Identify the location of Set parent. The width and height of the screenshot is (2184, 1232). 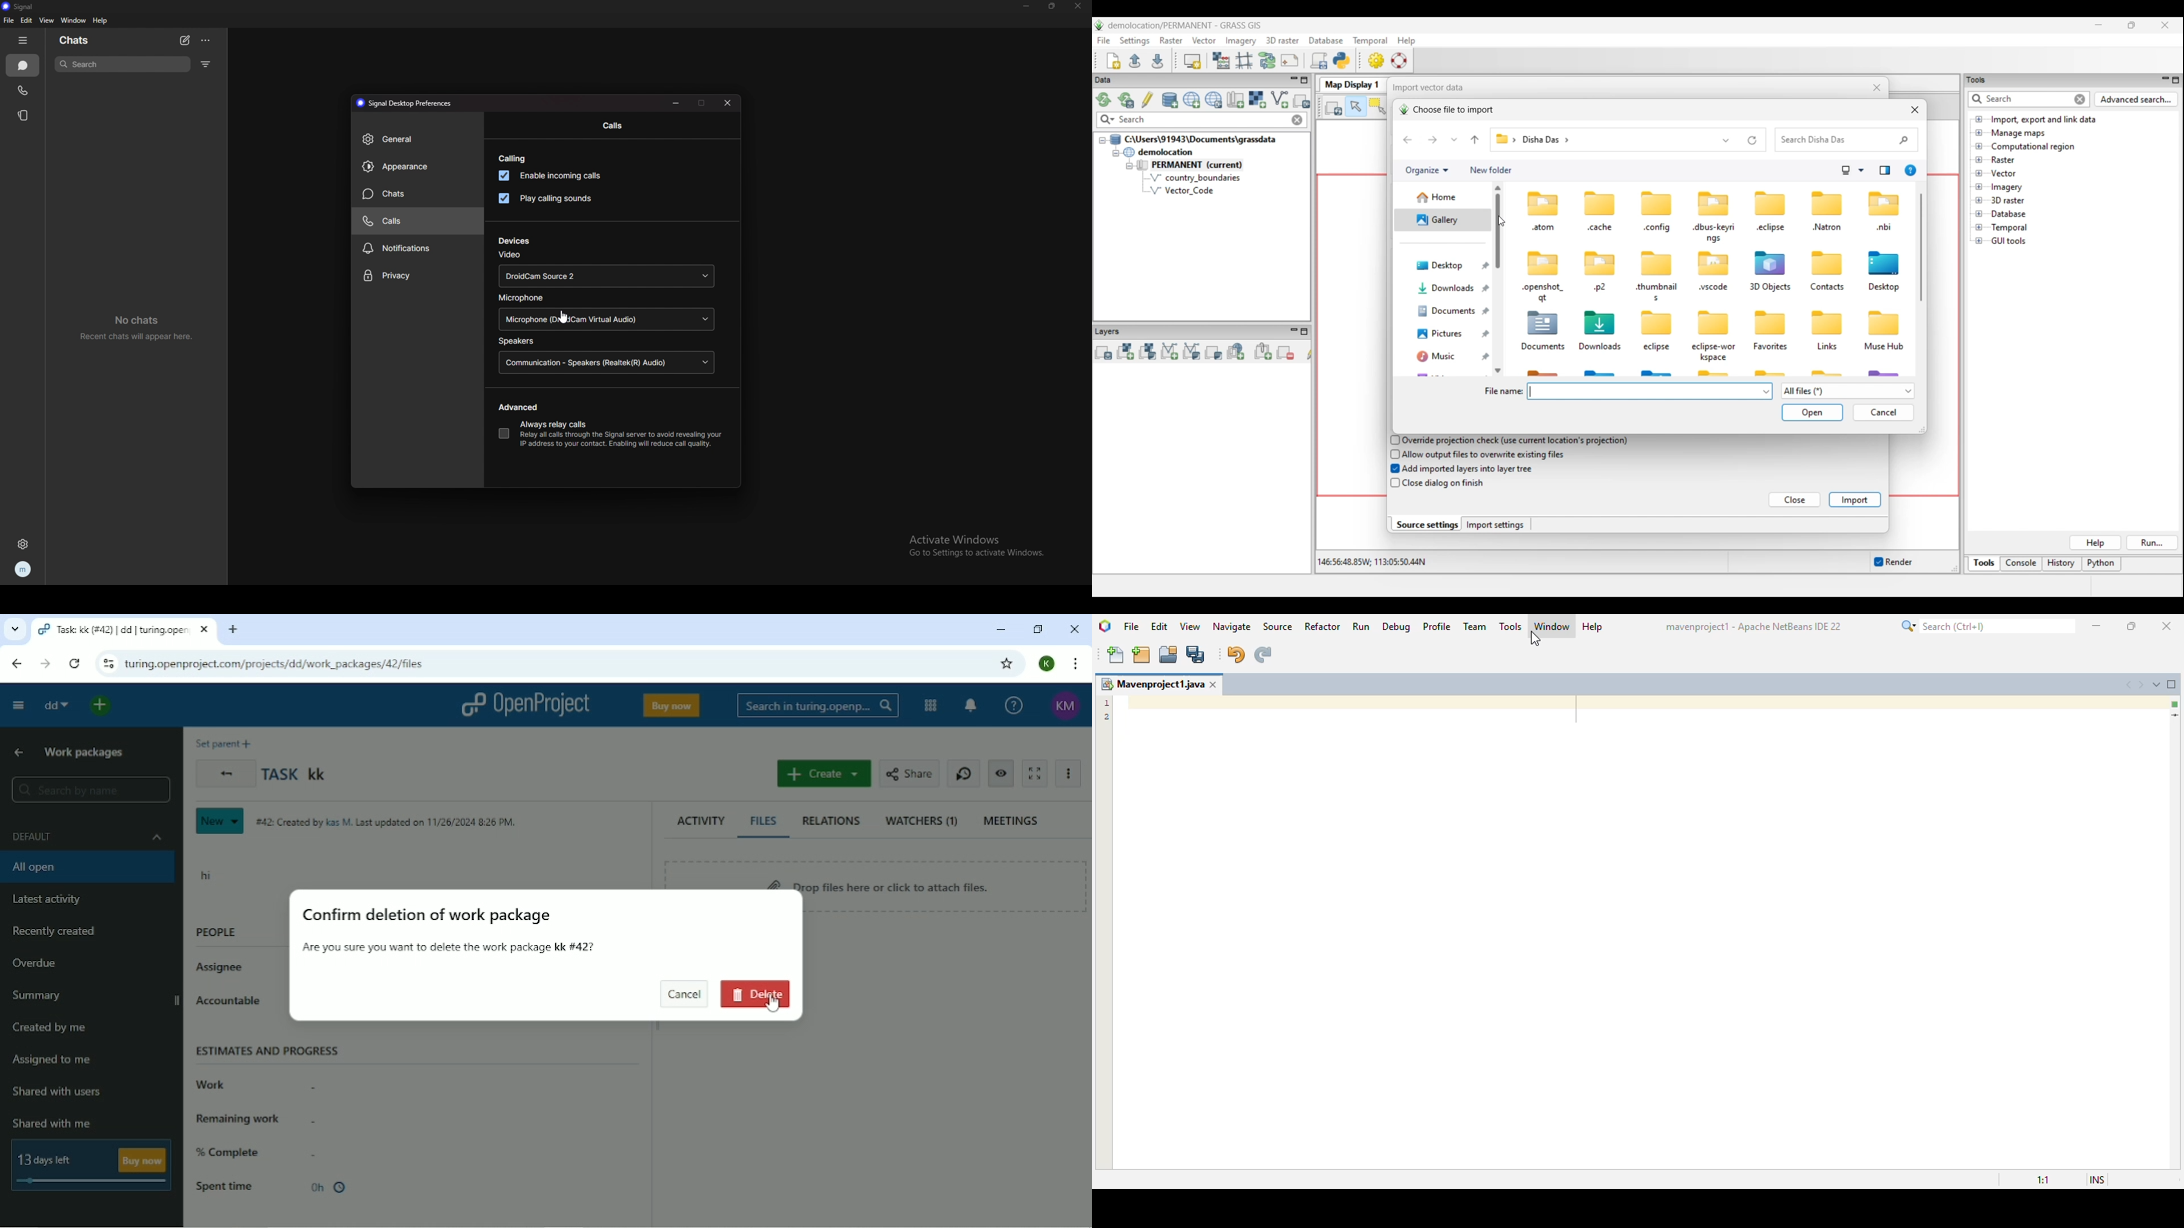
(225, 742).